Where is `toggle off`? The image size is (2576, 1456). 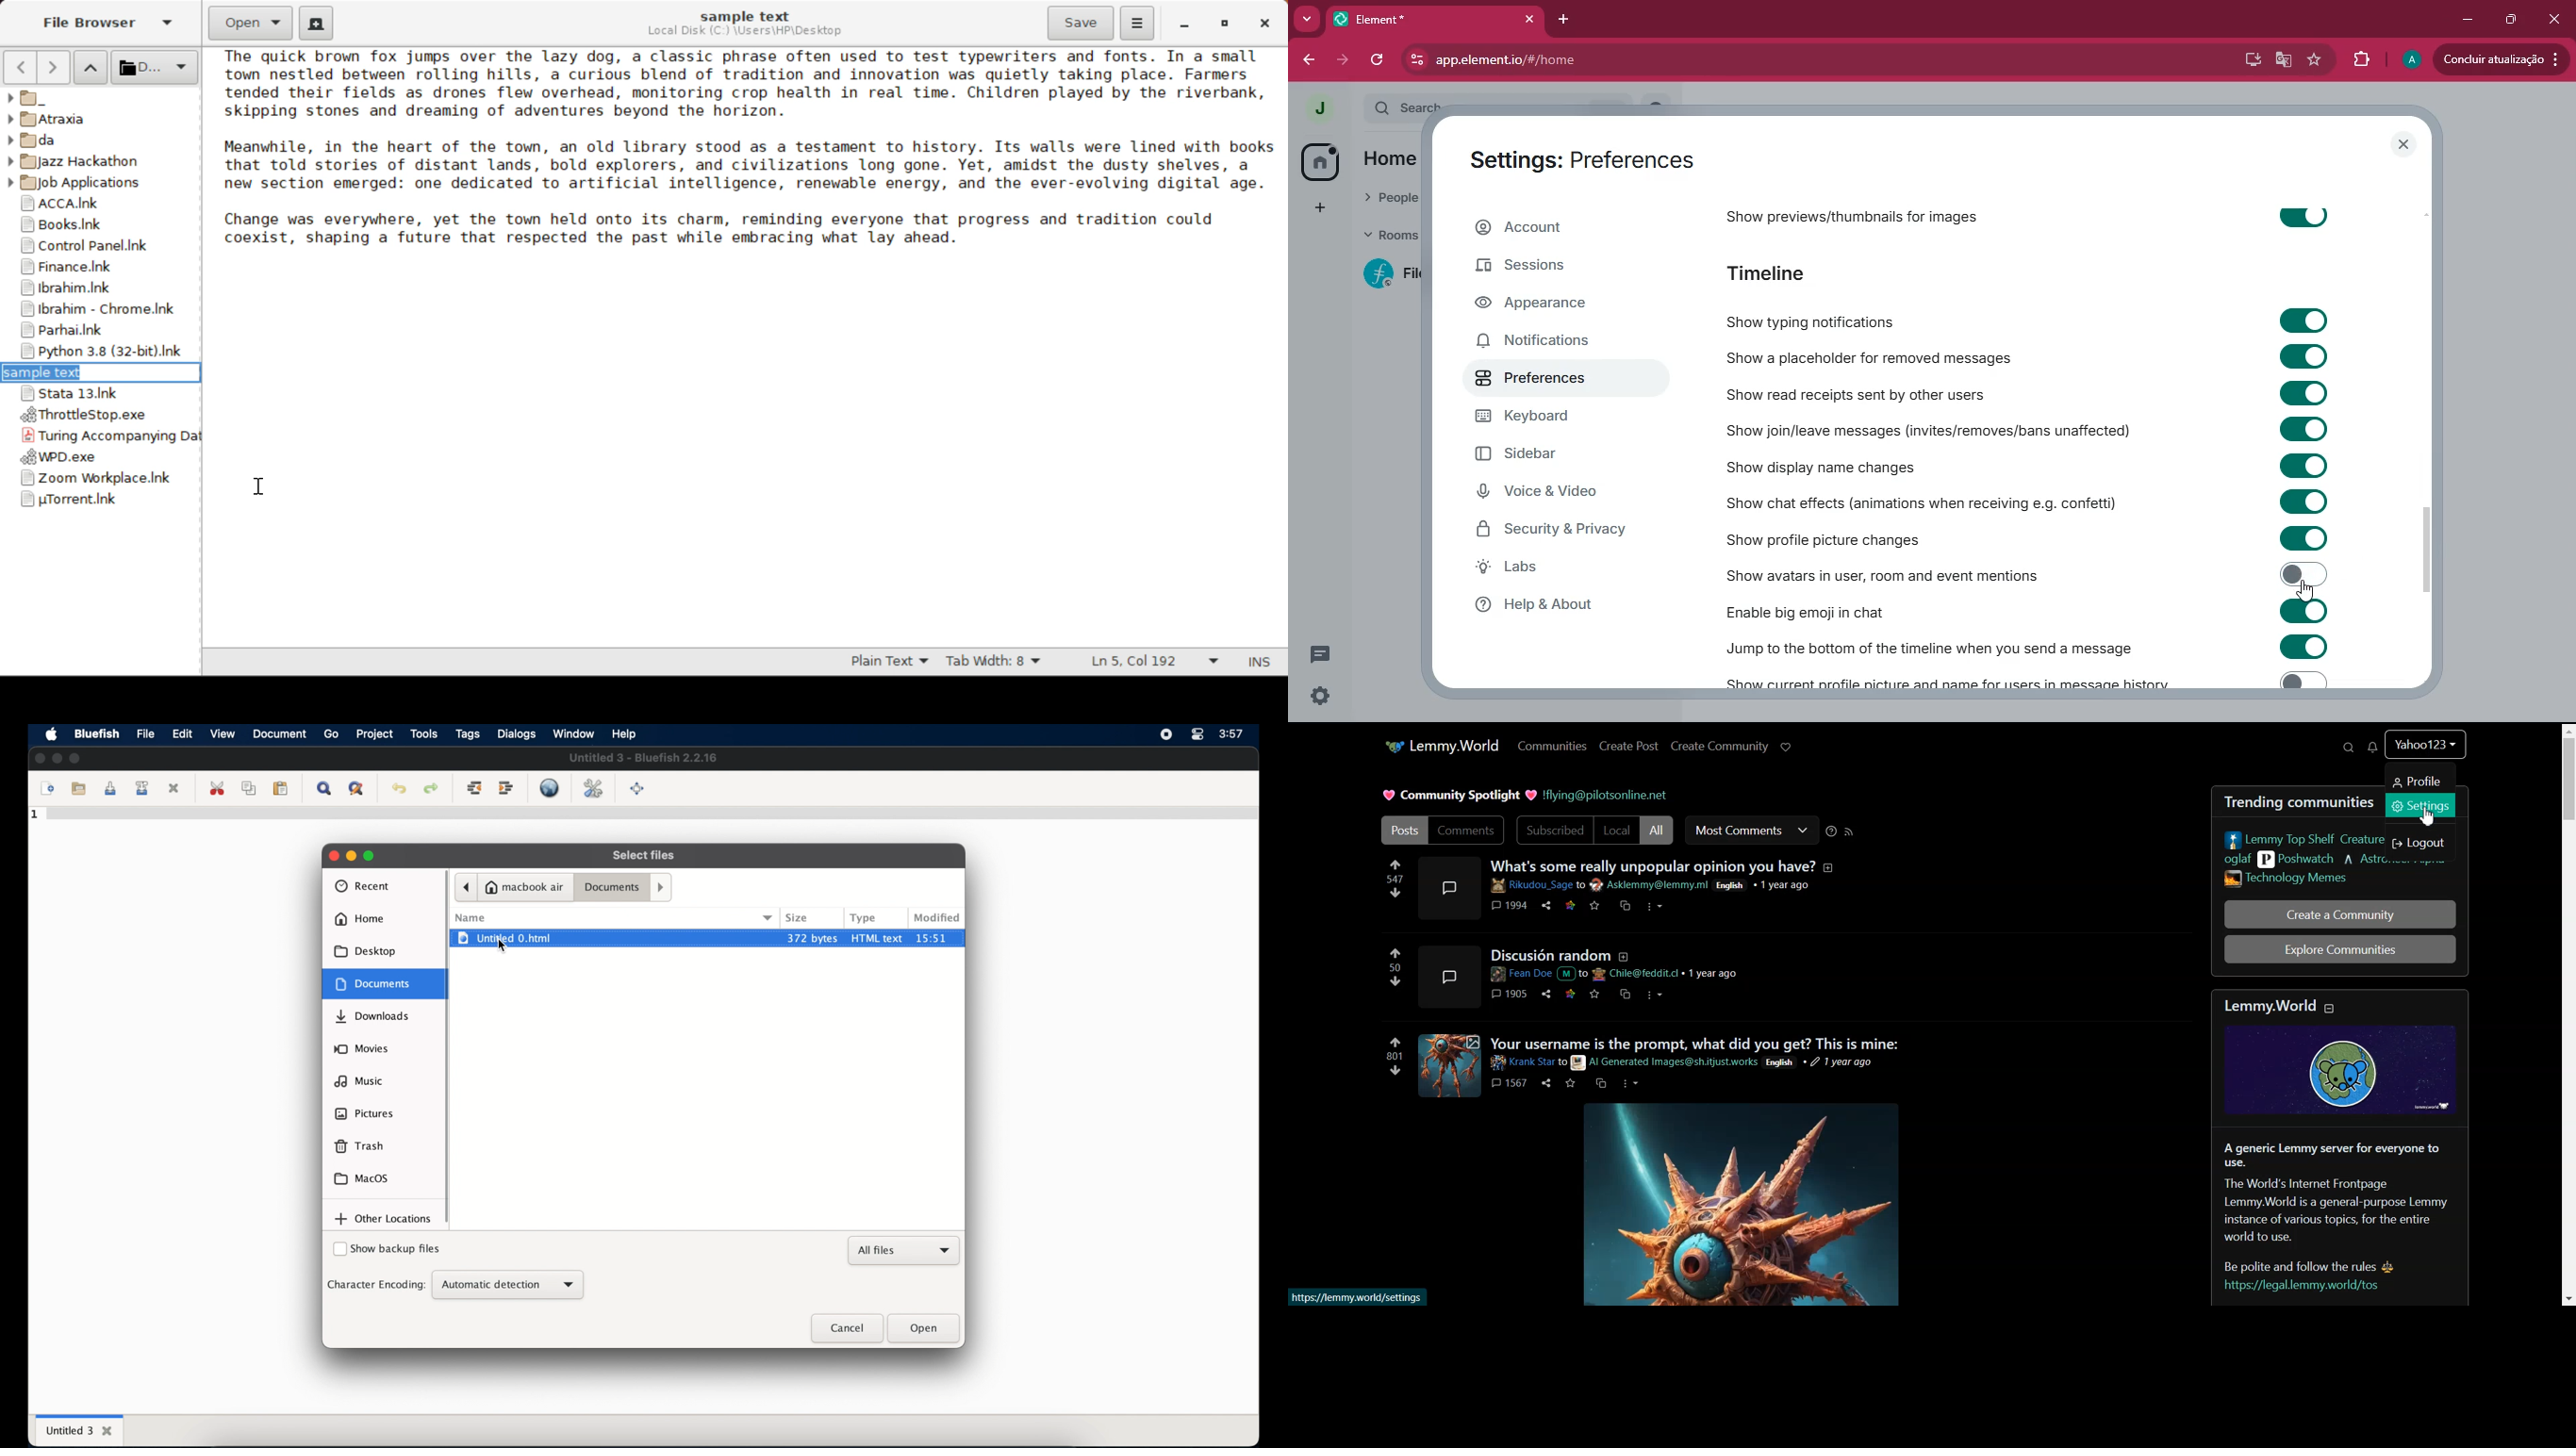
toggle off is located at coordinates (2299, 681).